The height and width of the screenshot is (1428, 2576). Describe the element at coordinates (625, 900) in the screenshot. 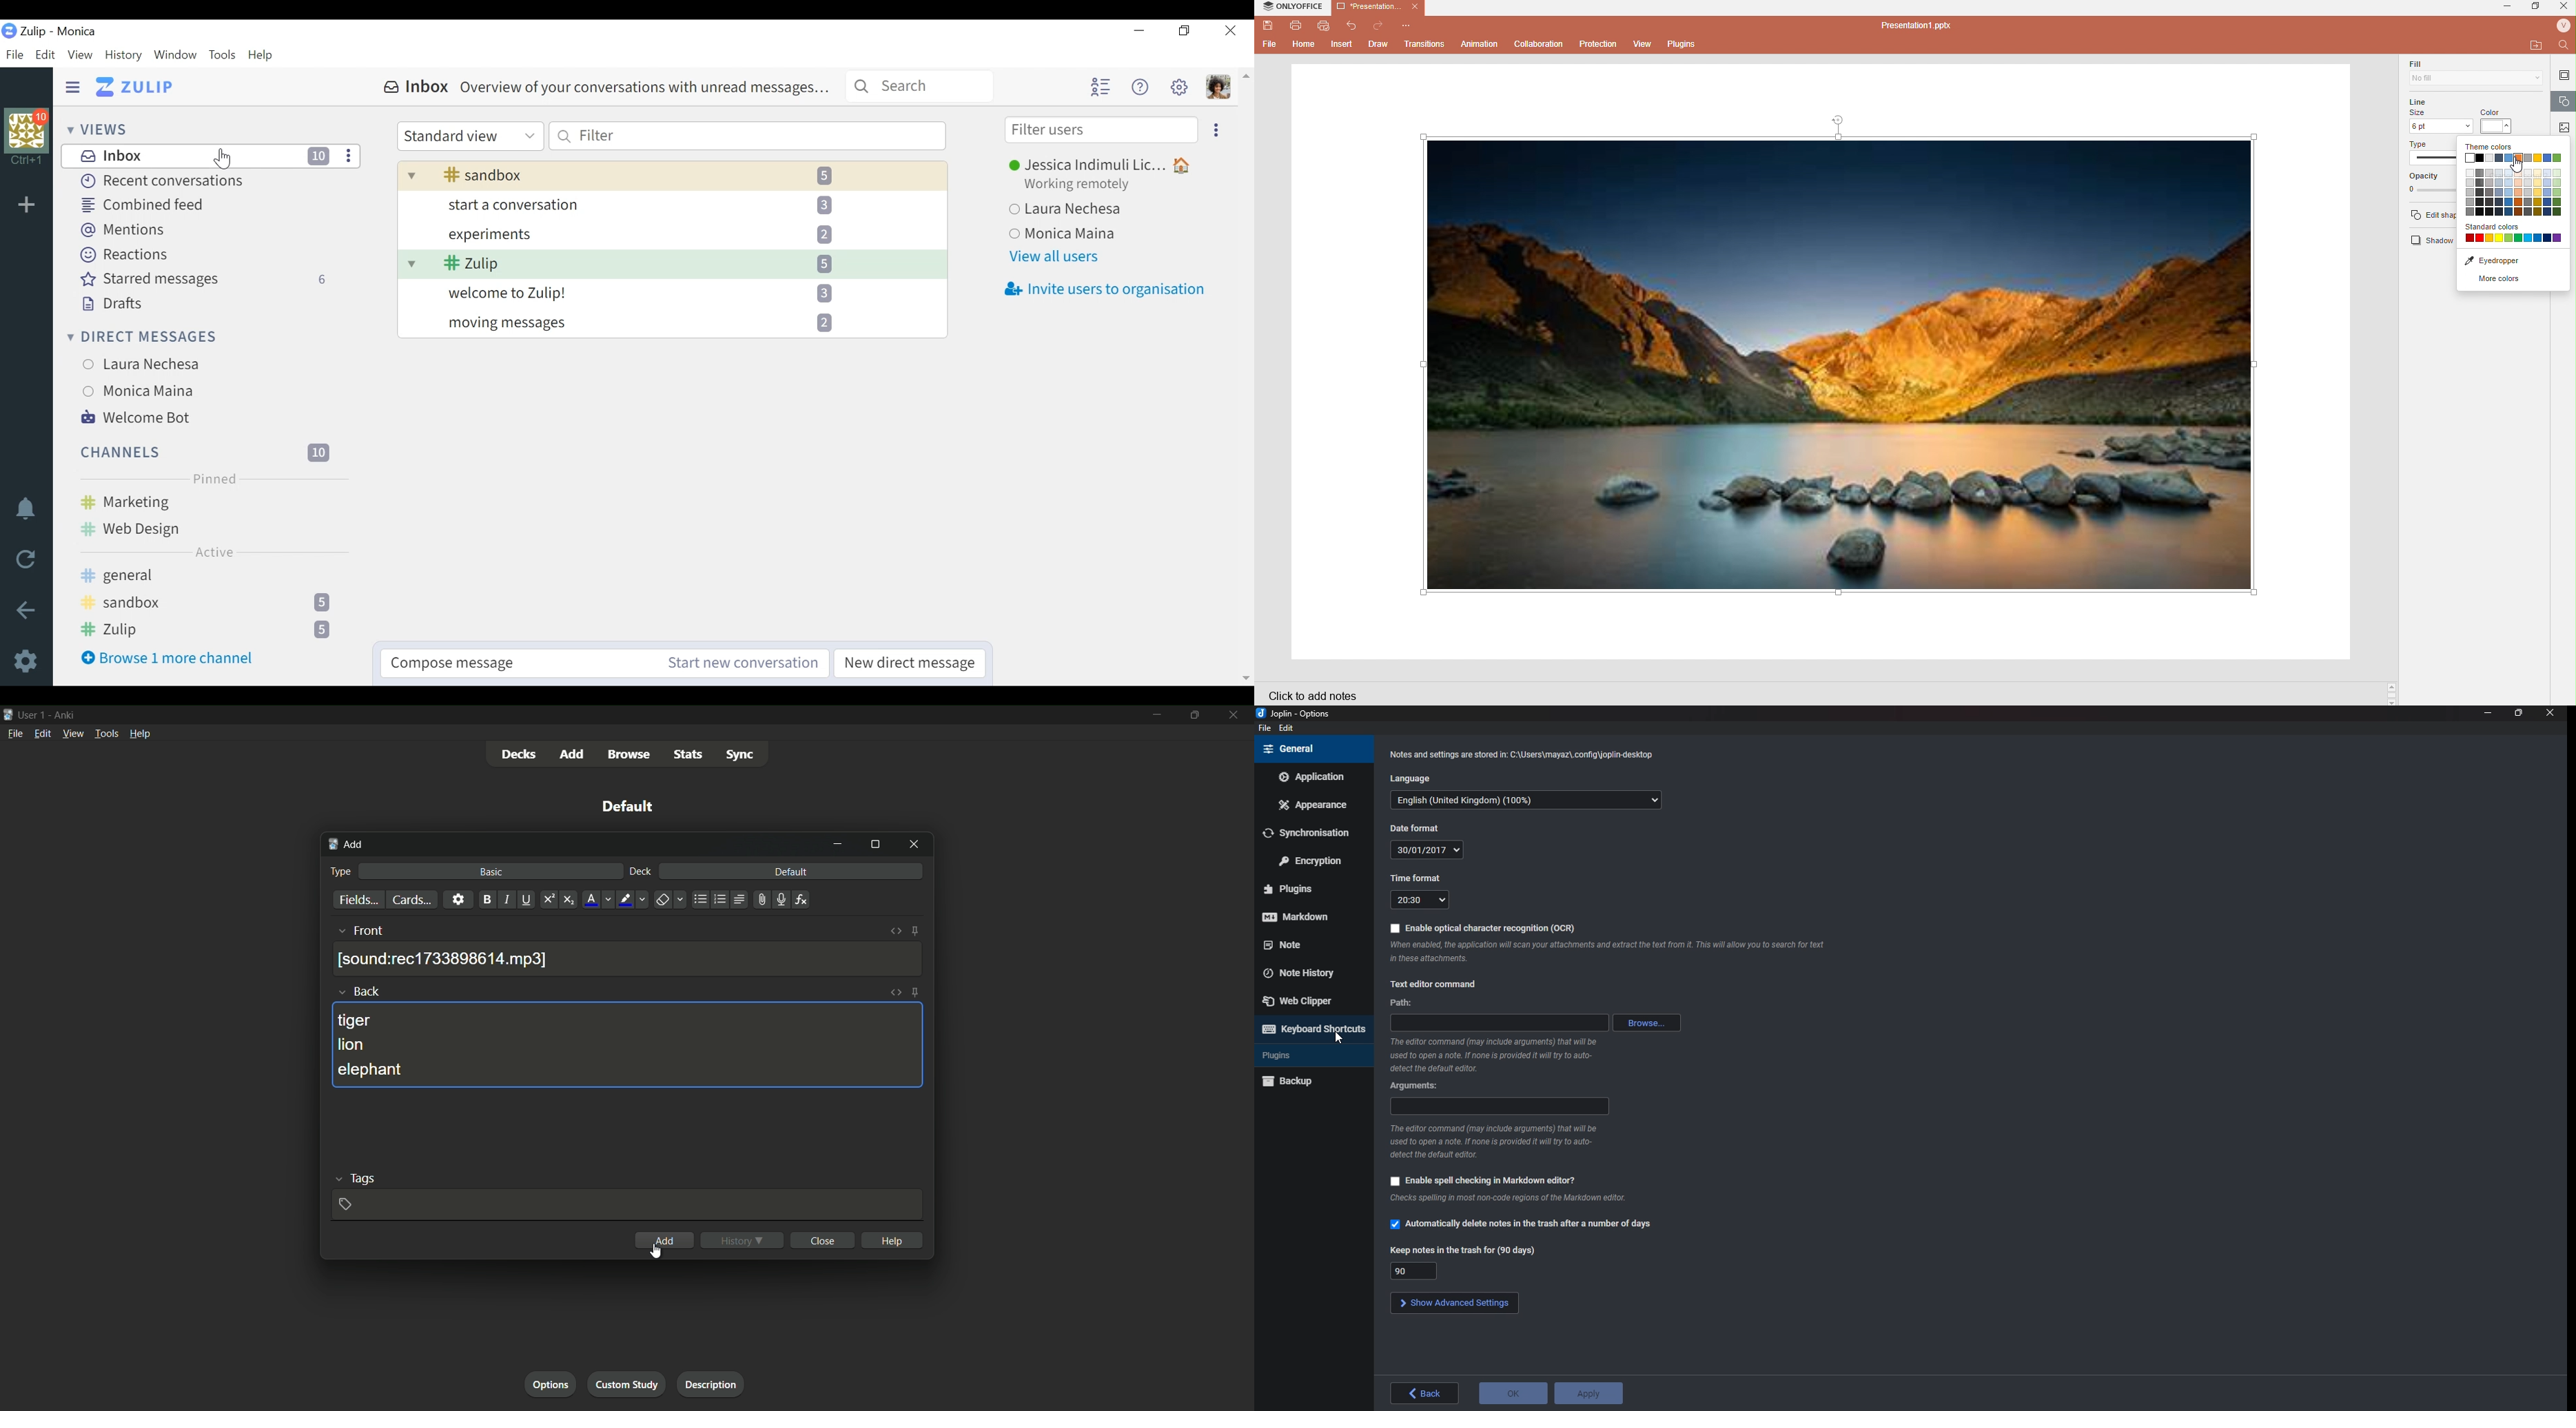

I see `highlight text` at that location.